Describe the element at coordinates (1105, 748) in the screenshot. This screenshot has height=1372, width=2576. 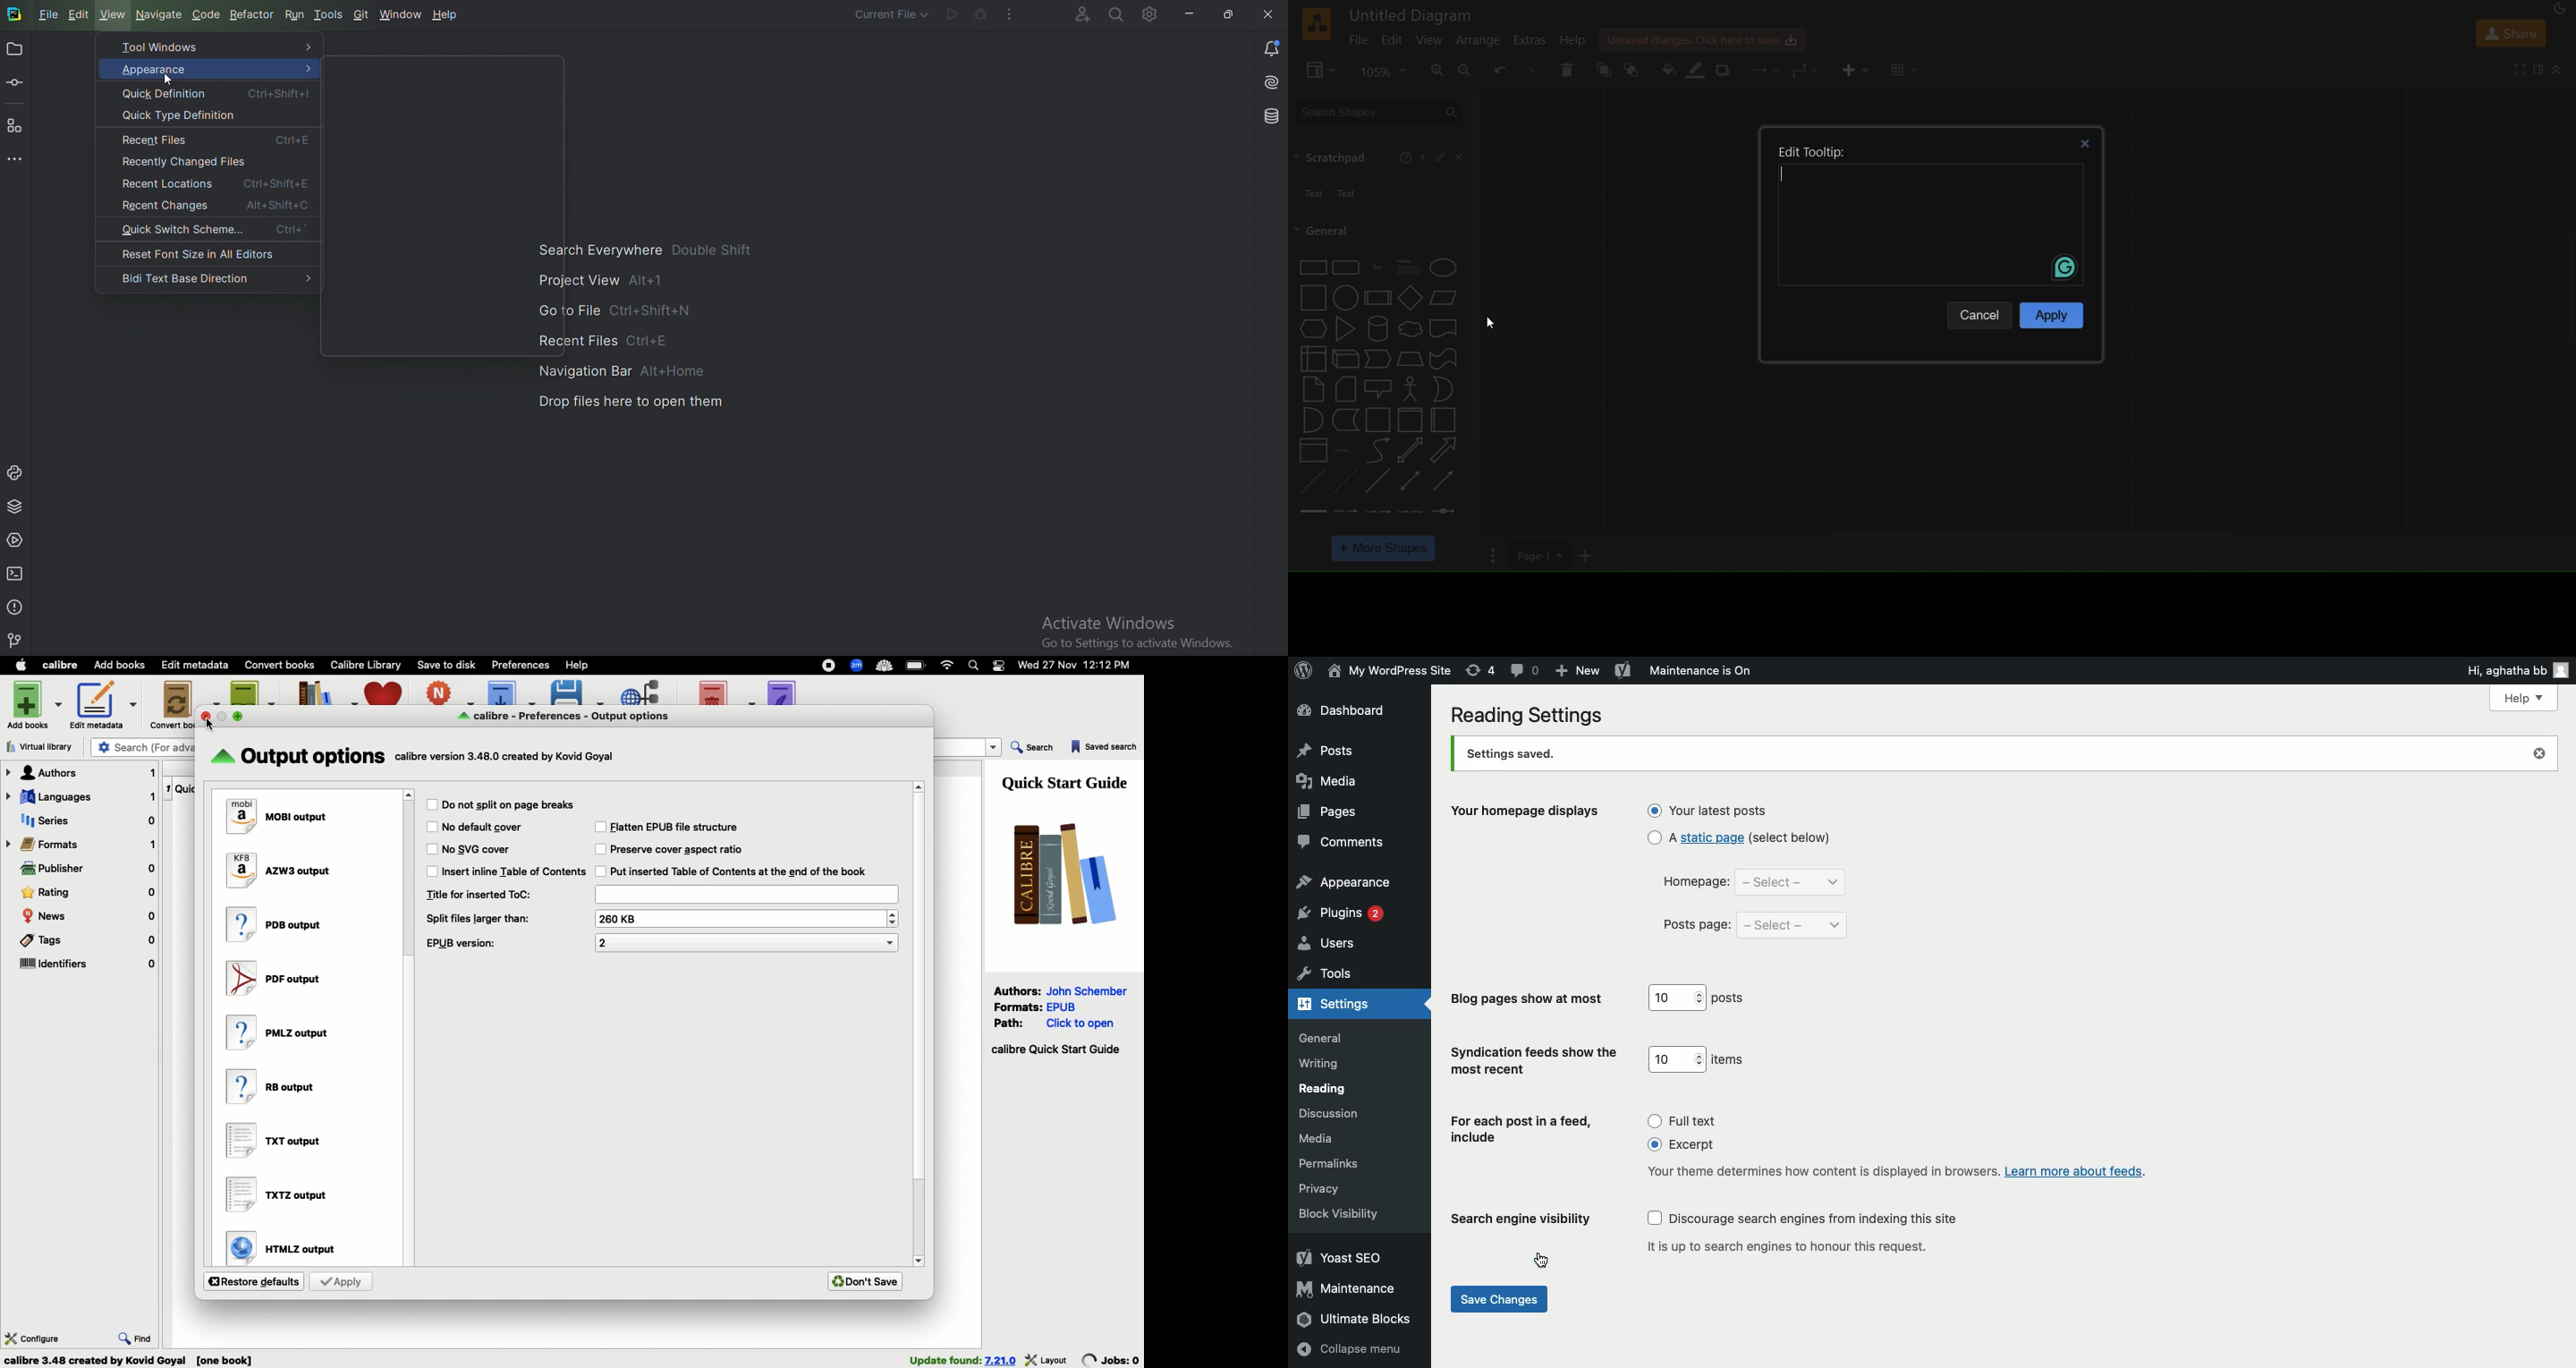
I see `Saved search` at that location.